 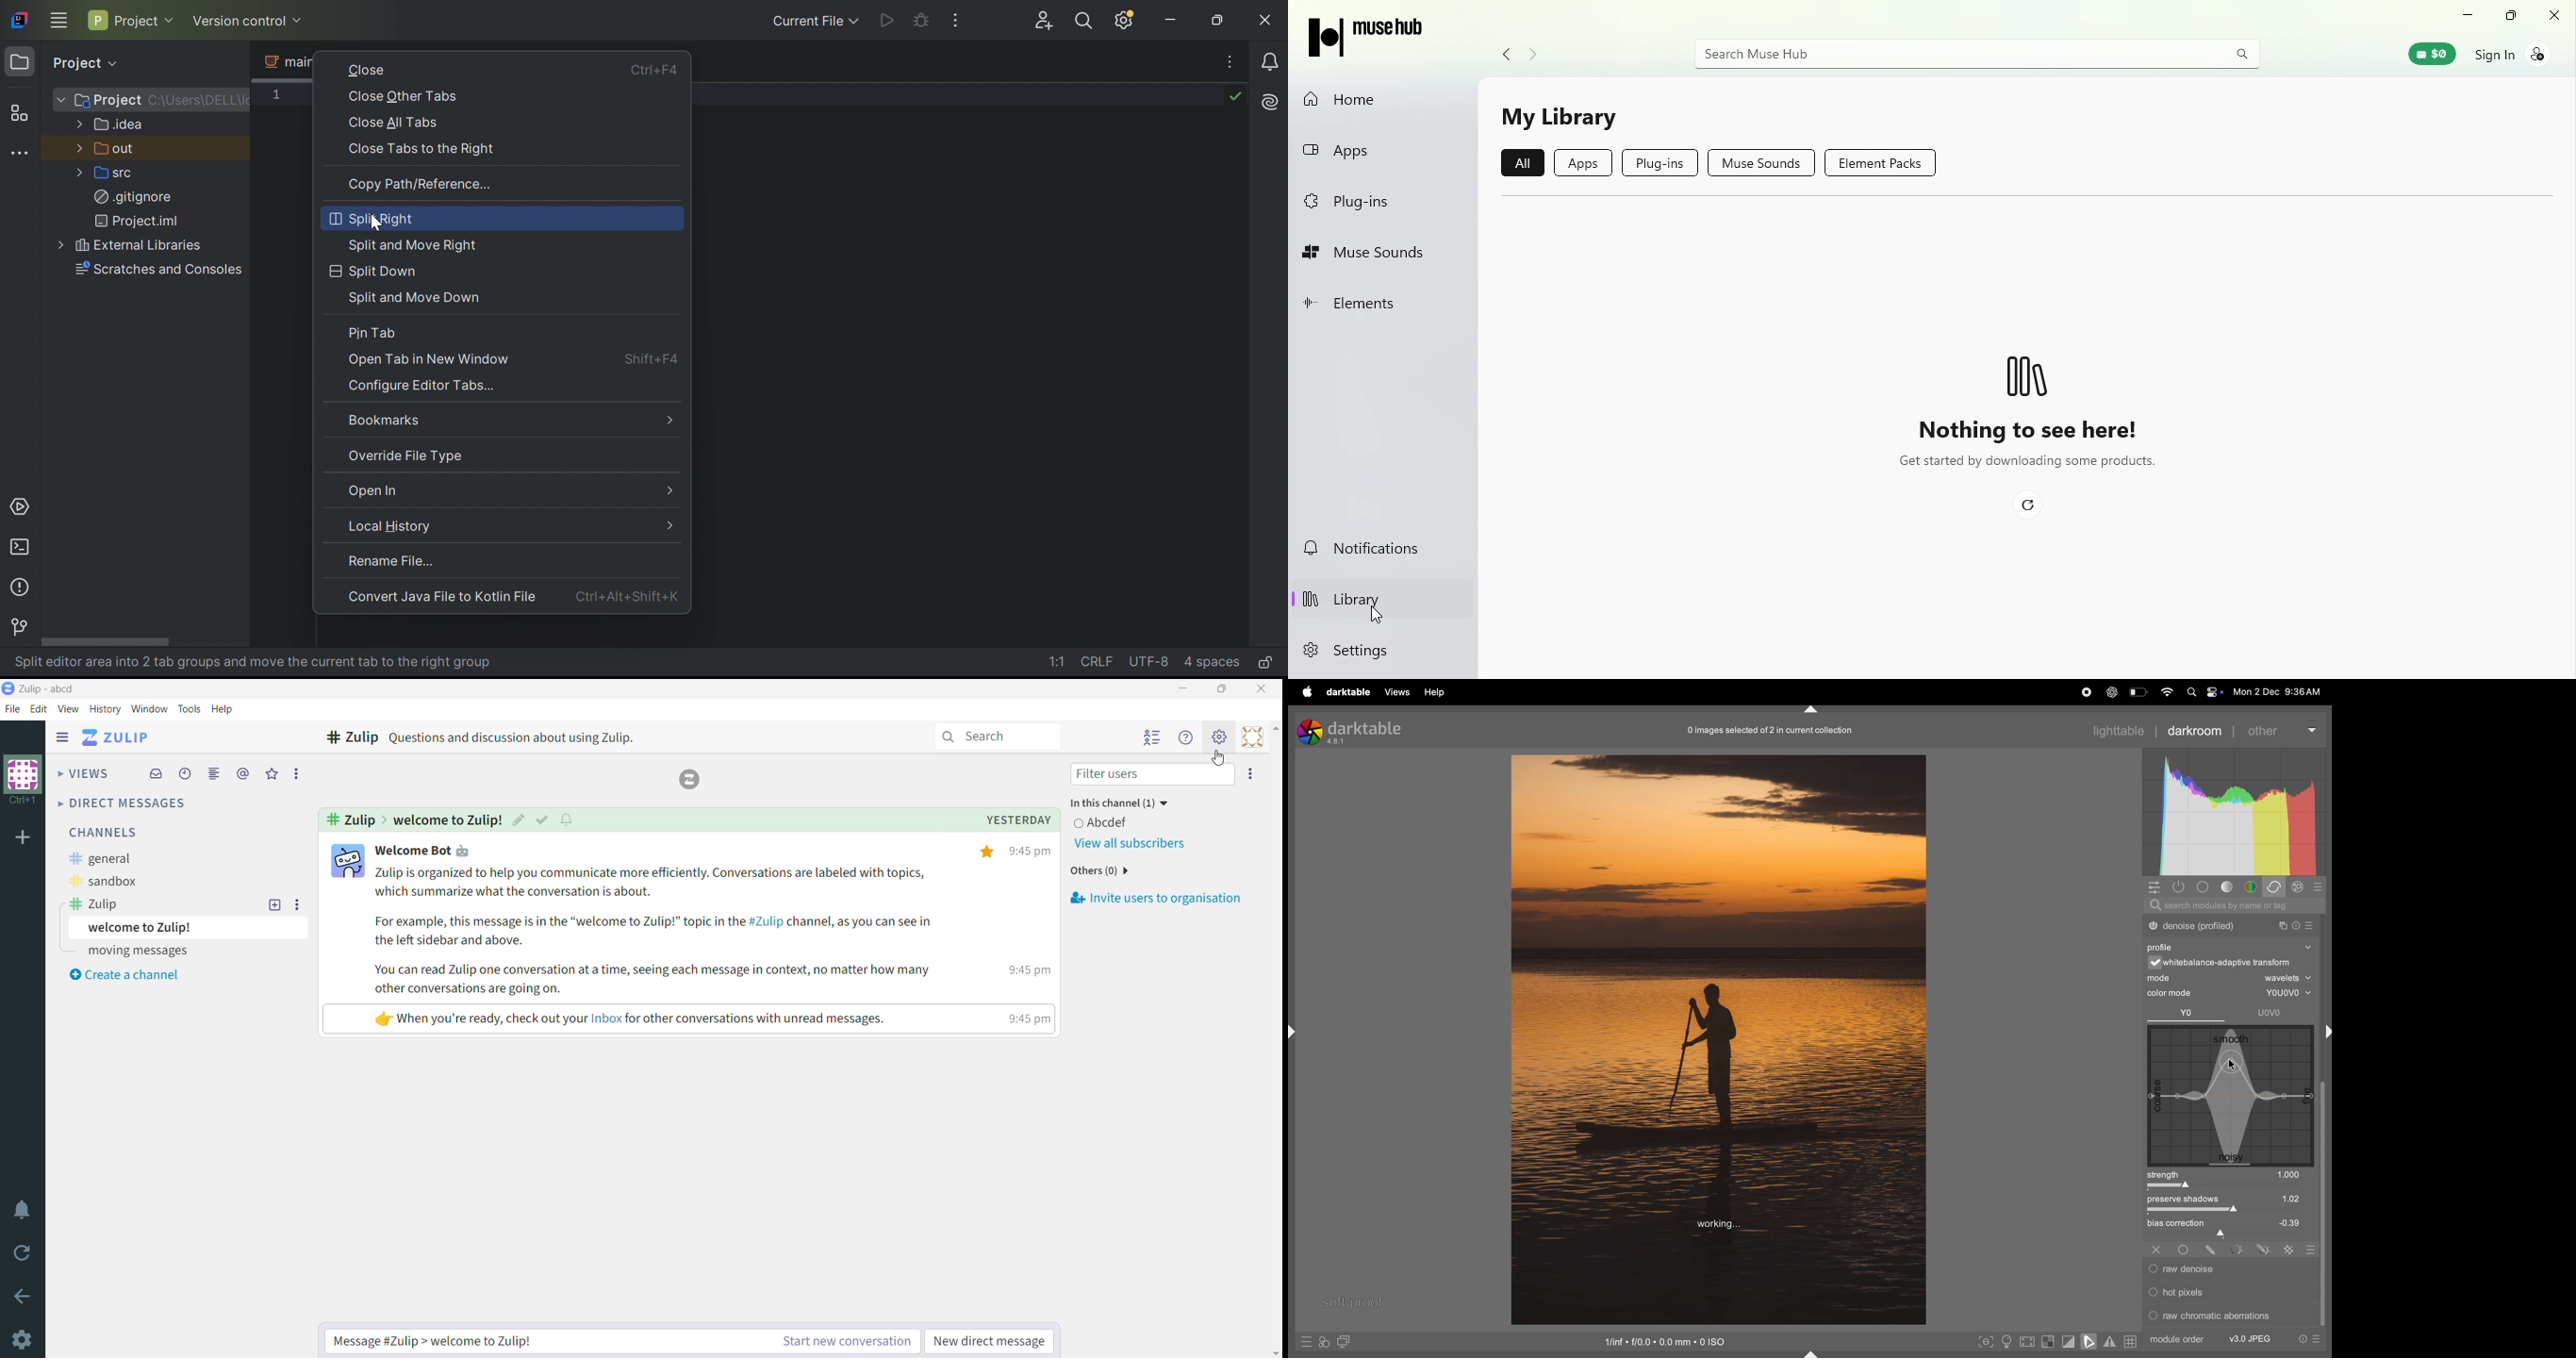 What do you see at coordinates (1125, 19) in the screenshot?
I see `Updates available, IDE and Project settings.` at bounding box center [1125, 19].